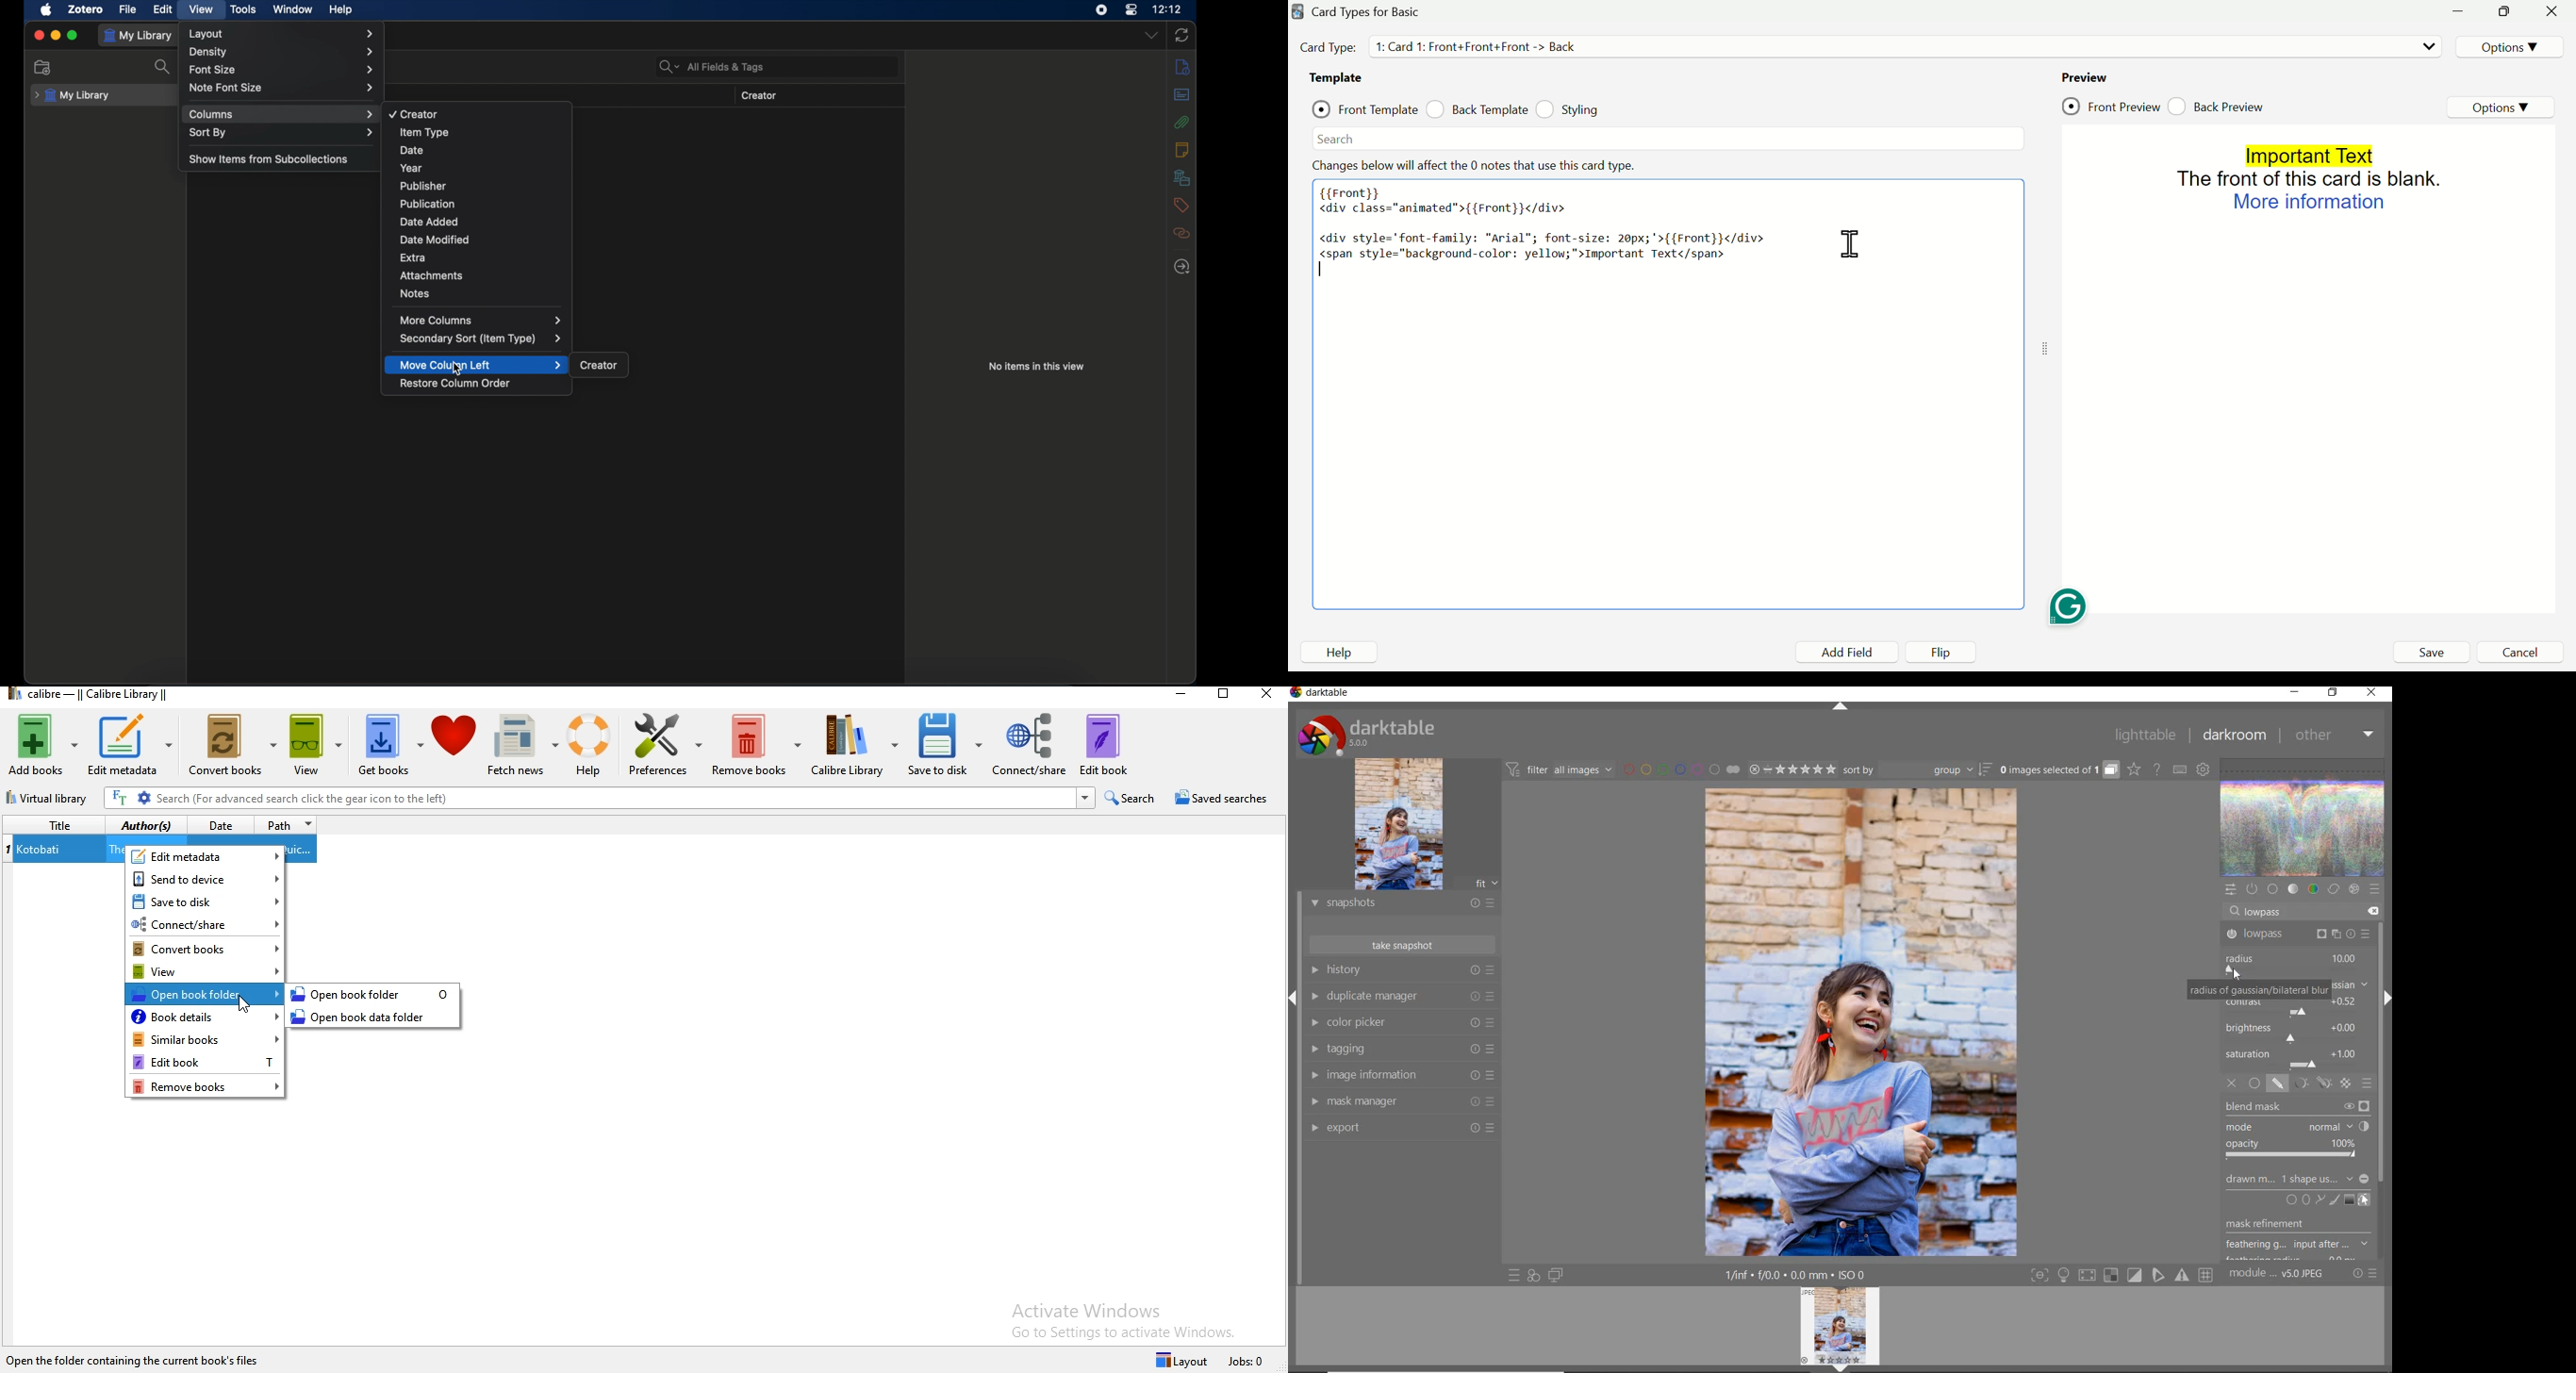 This screenshot has height=1400, width=2576. I want to click on color picker, so click(1400, 1024).